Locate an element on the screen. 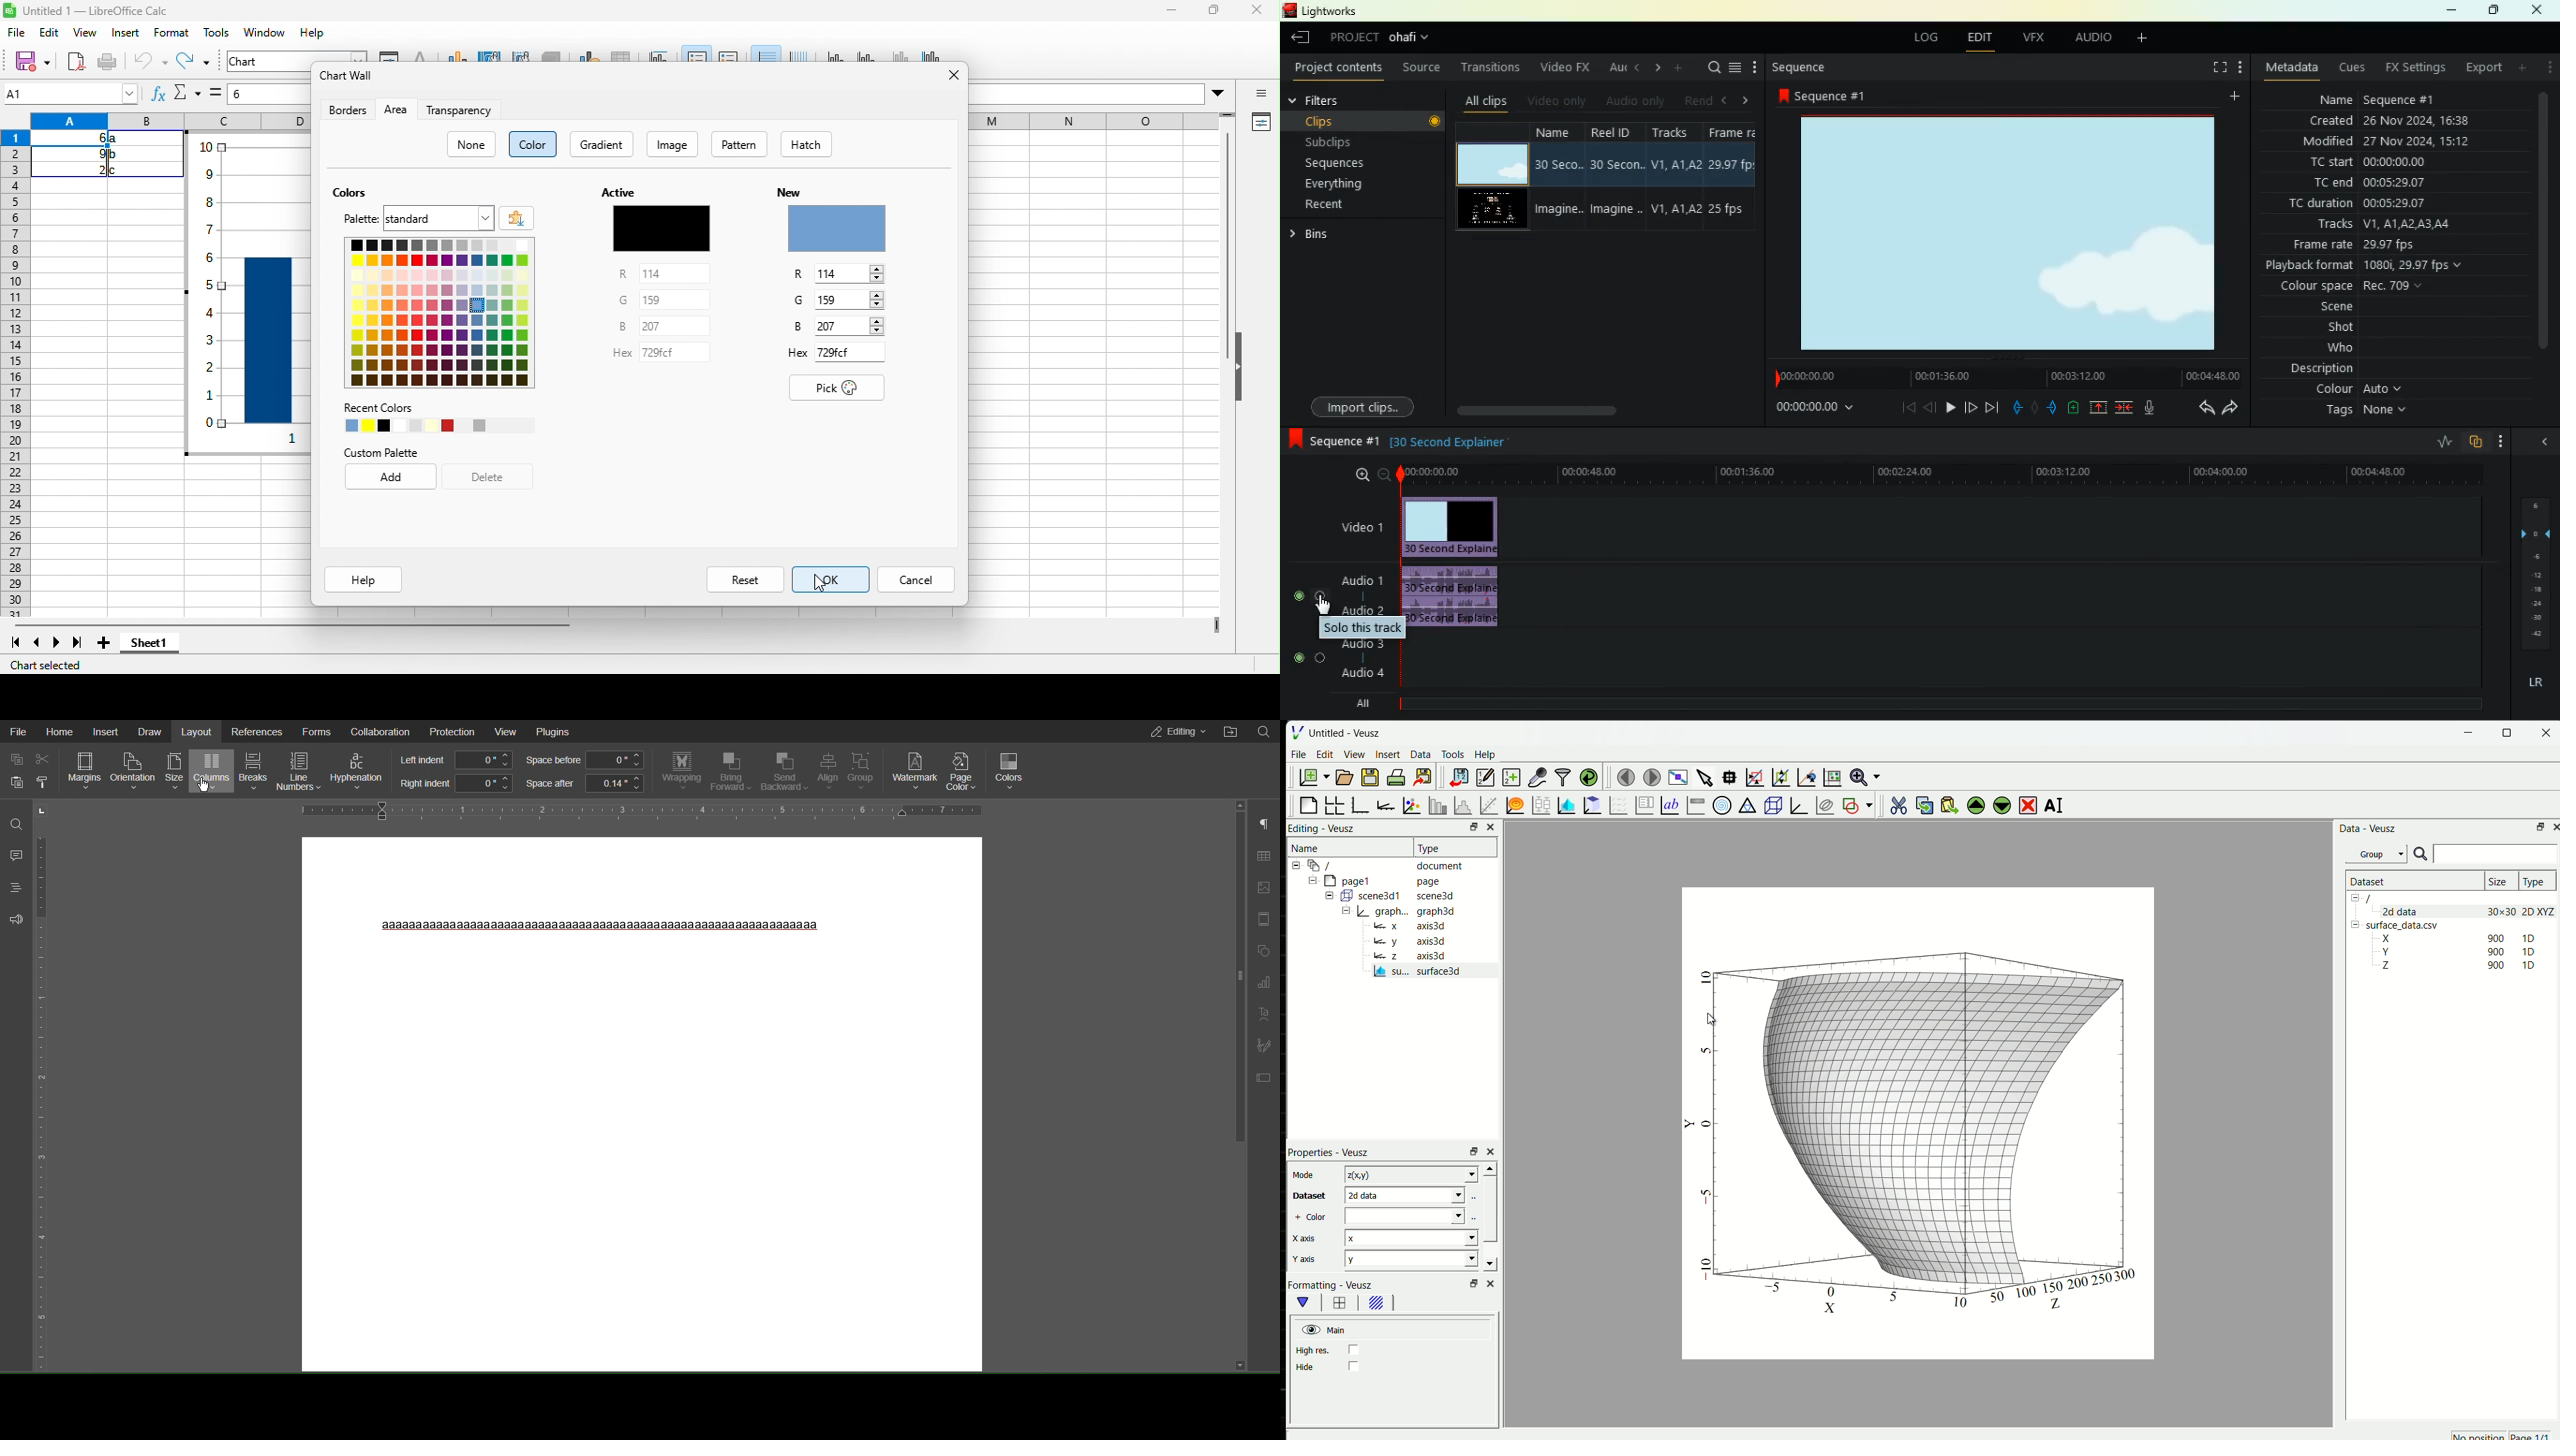  Drop-down  is located at coordinates (1460, 1194).